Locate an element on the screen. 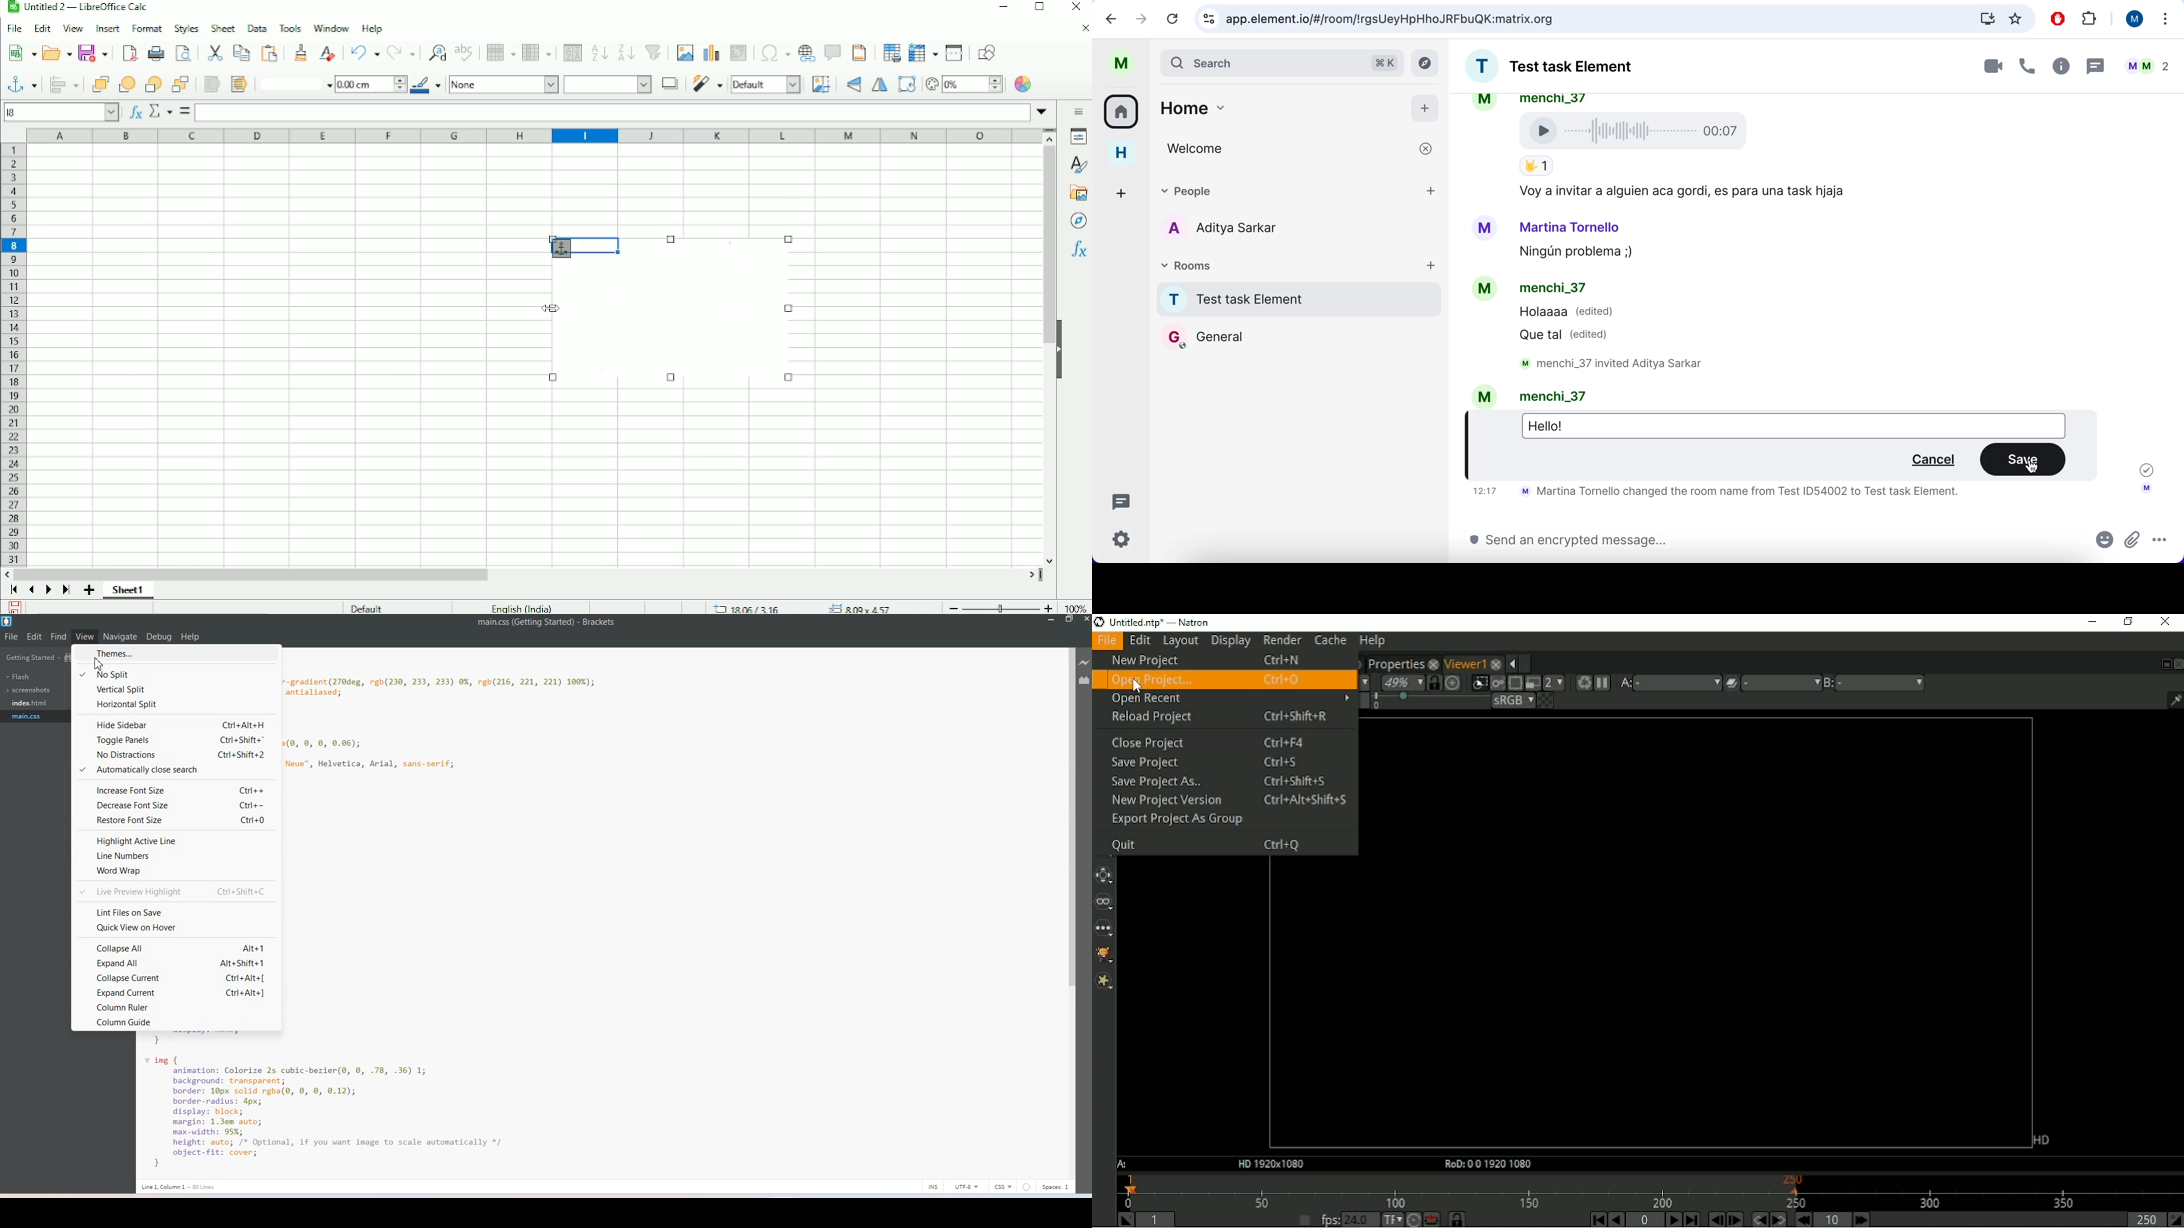  search bar is located at coordinates (1281, 62).